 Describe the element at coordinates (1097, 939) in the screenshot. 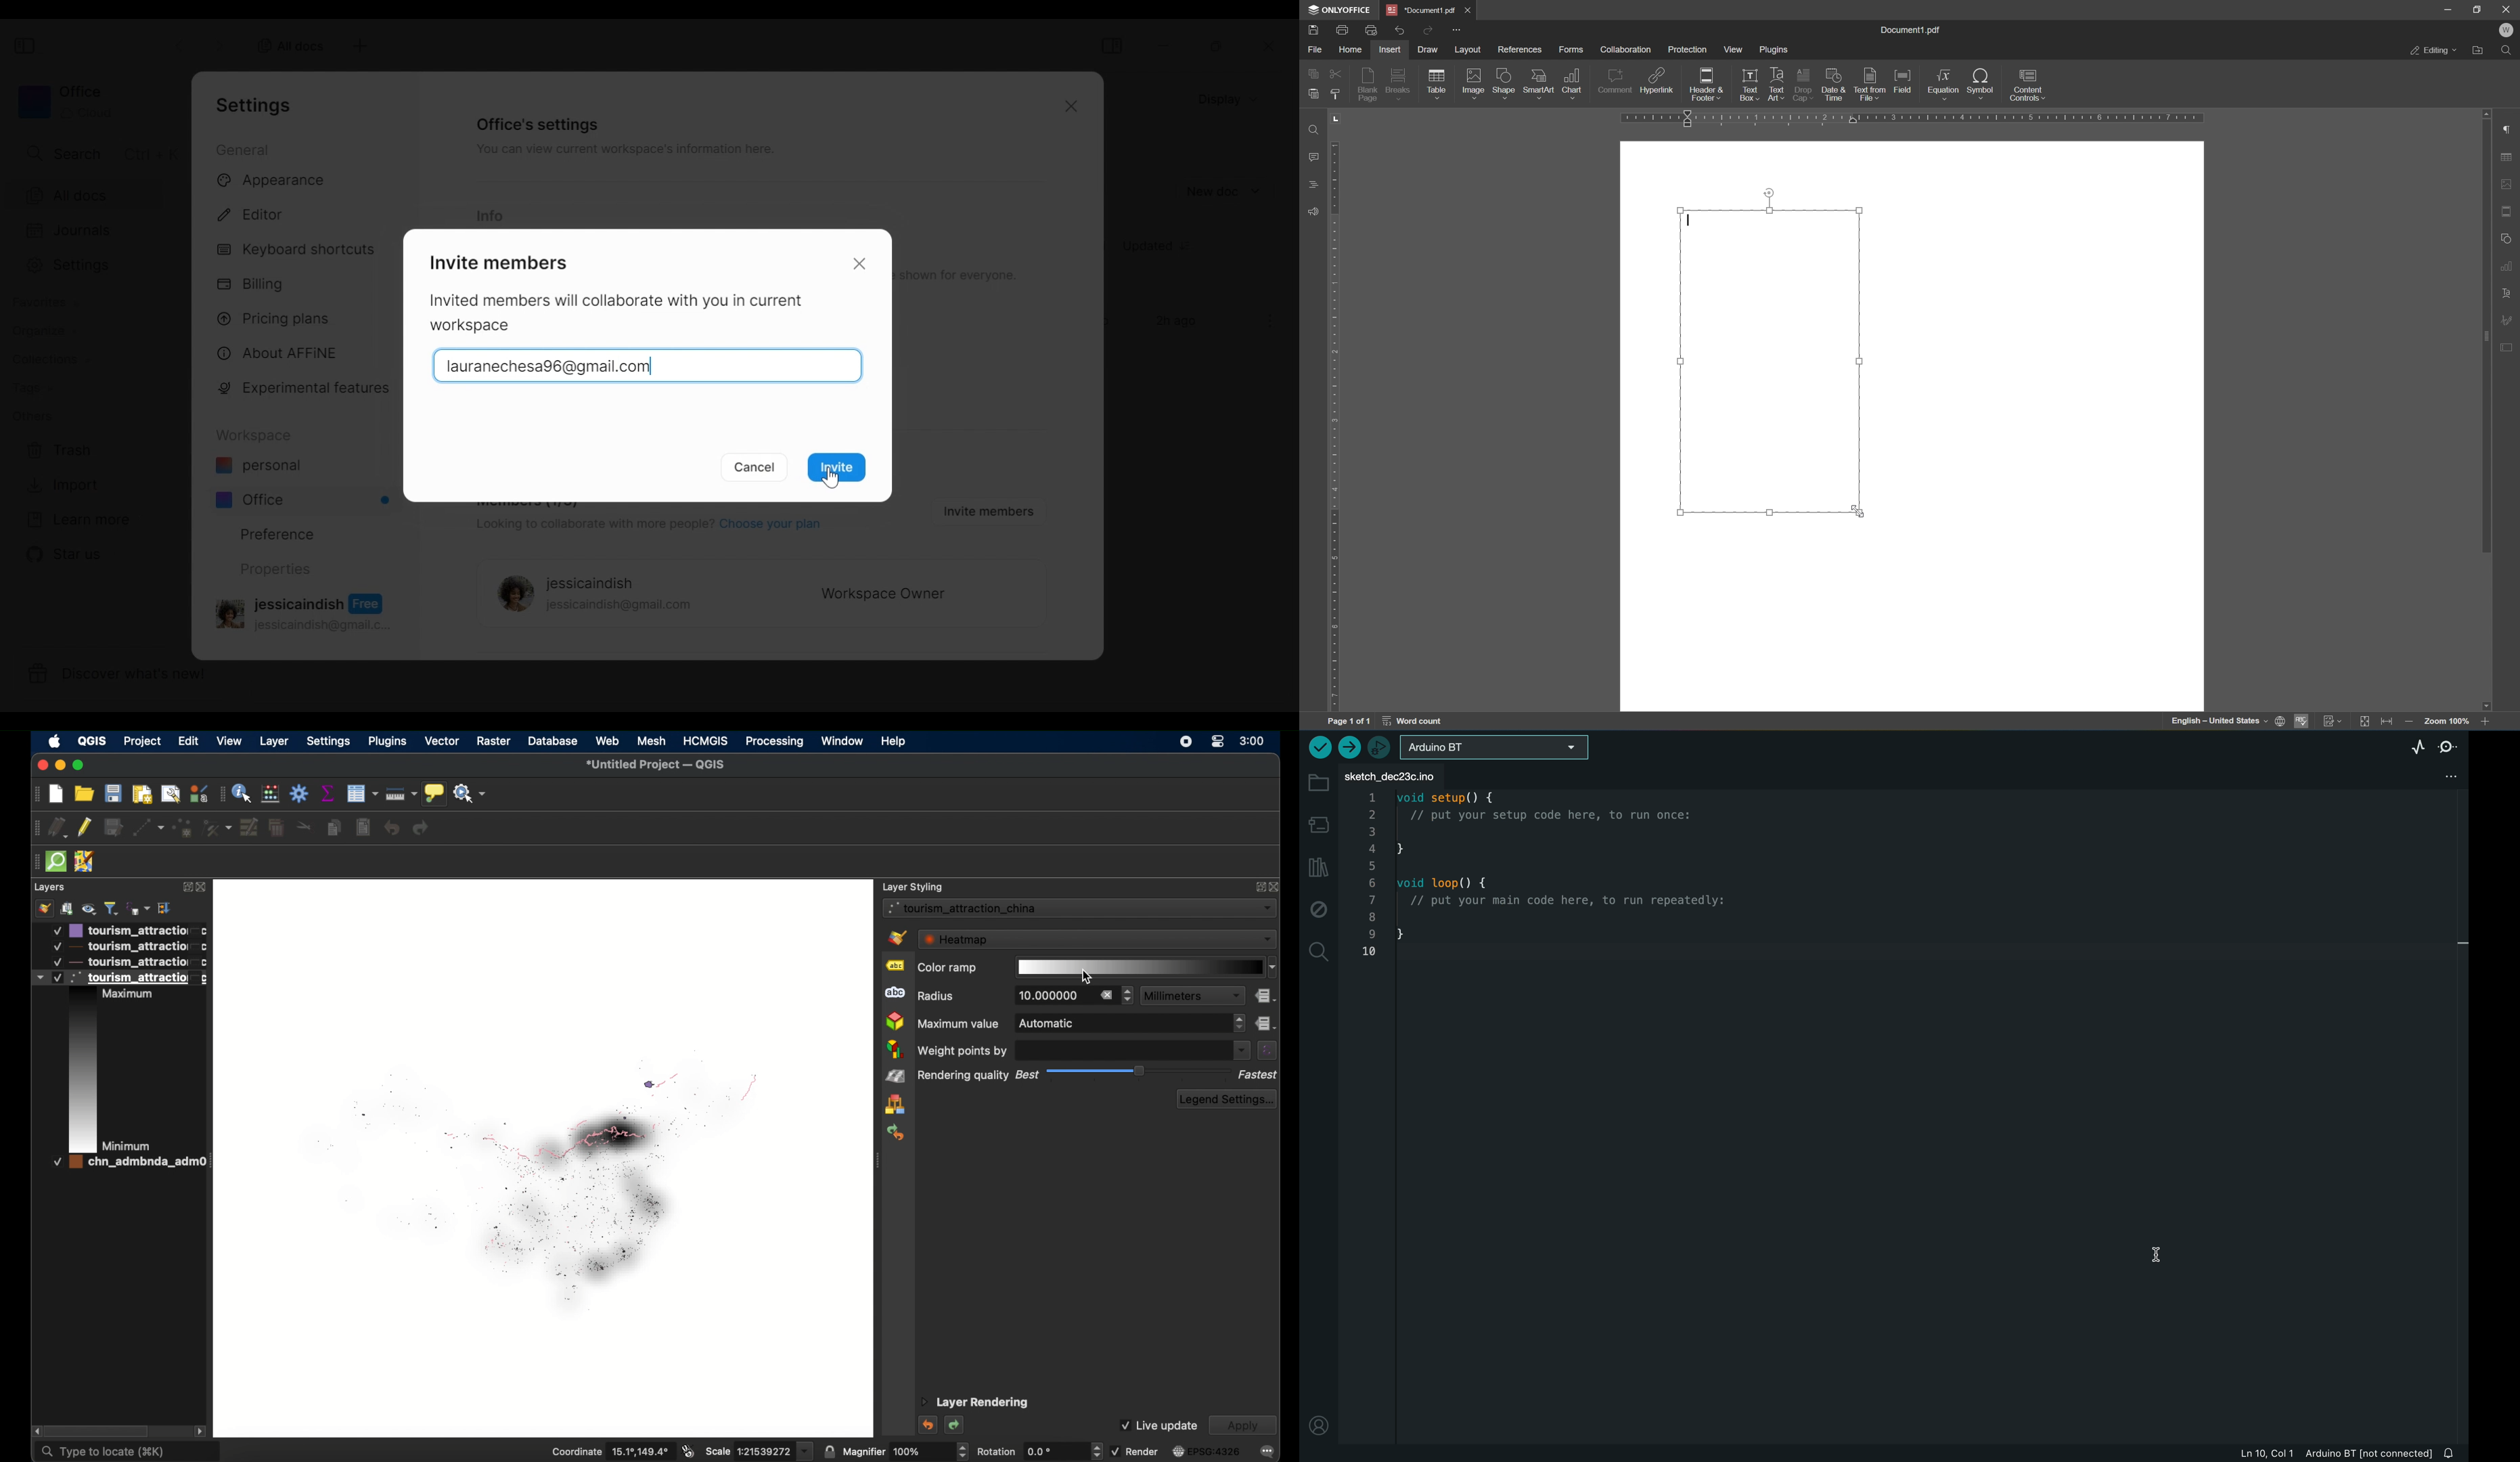

I see `heat map dropdown menu` at that location.